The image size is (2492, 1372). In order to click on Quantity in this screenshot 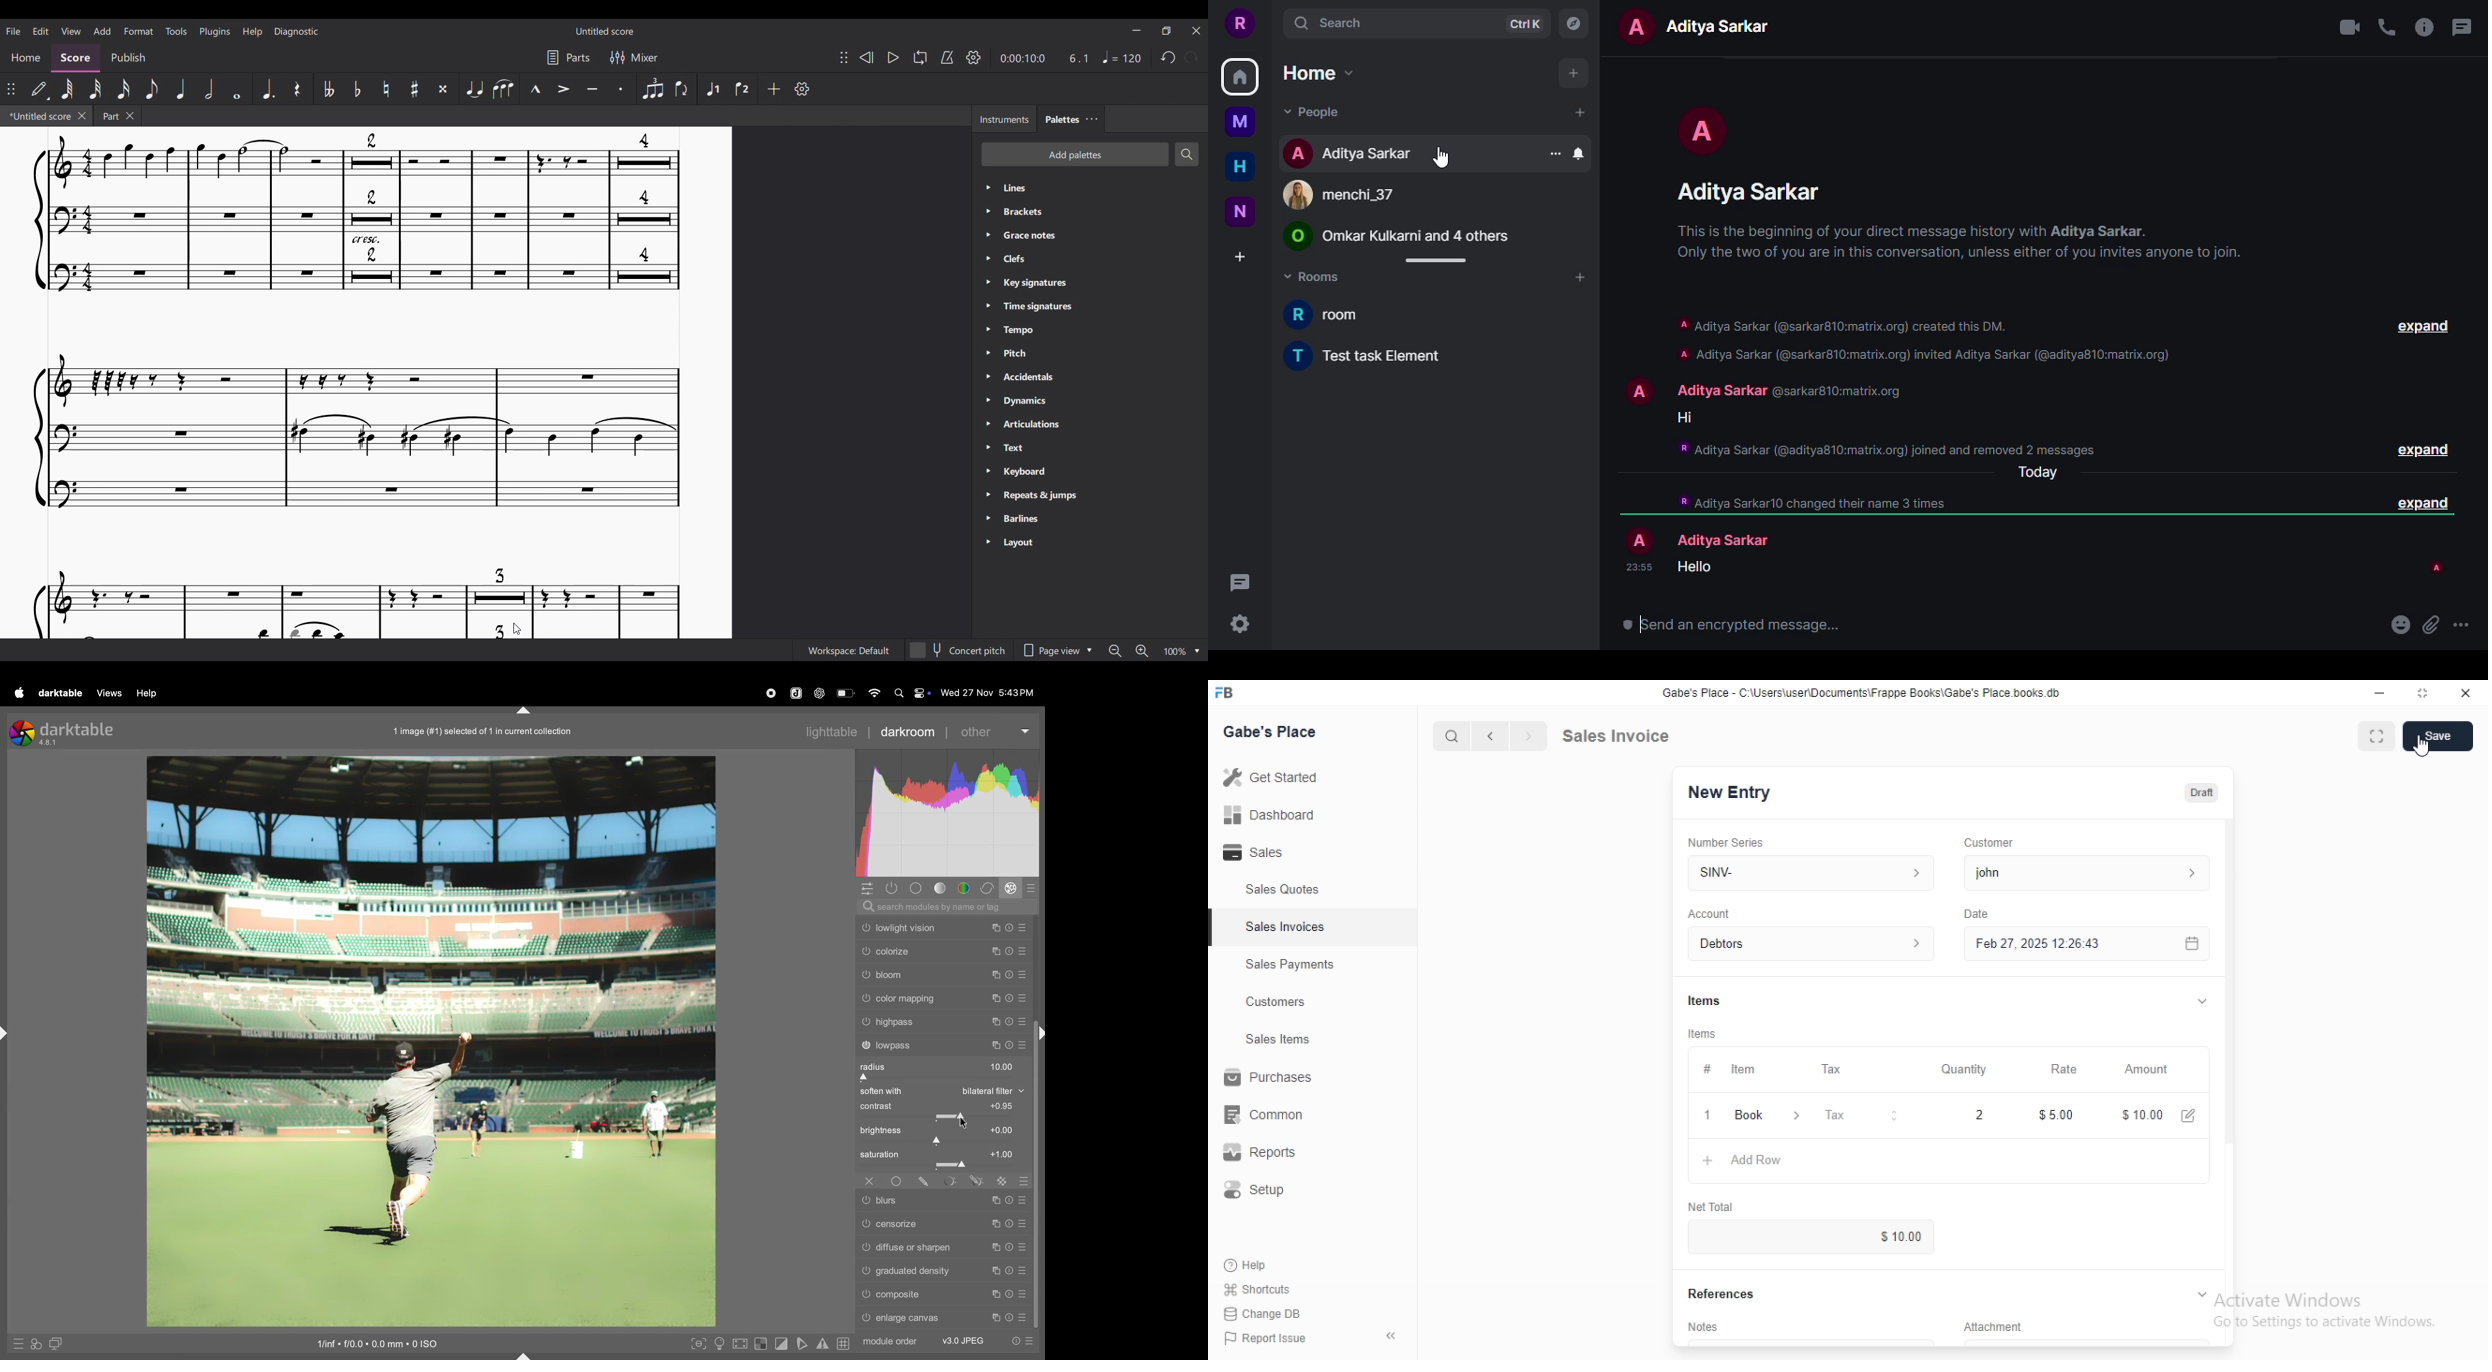, I will do `click(1961, 1117)`.